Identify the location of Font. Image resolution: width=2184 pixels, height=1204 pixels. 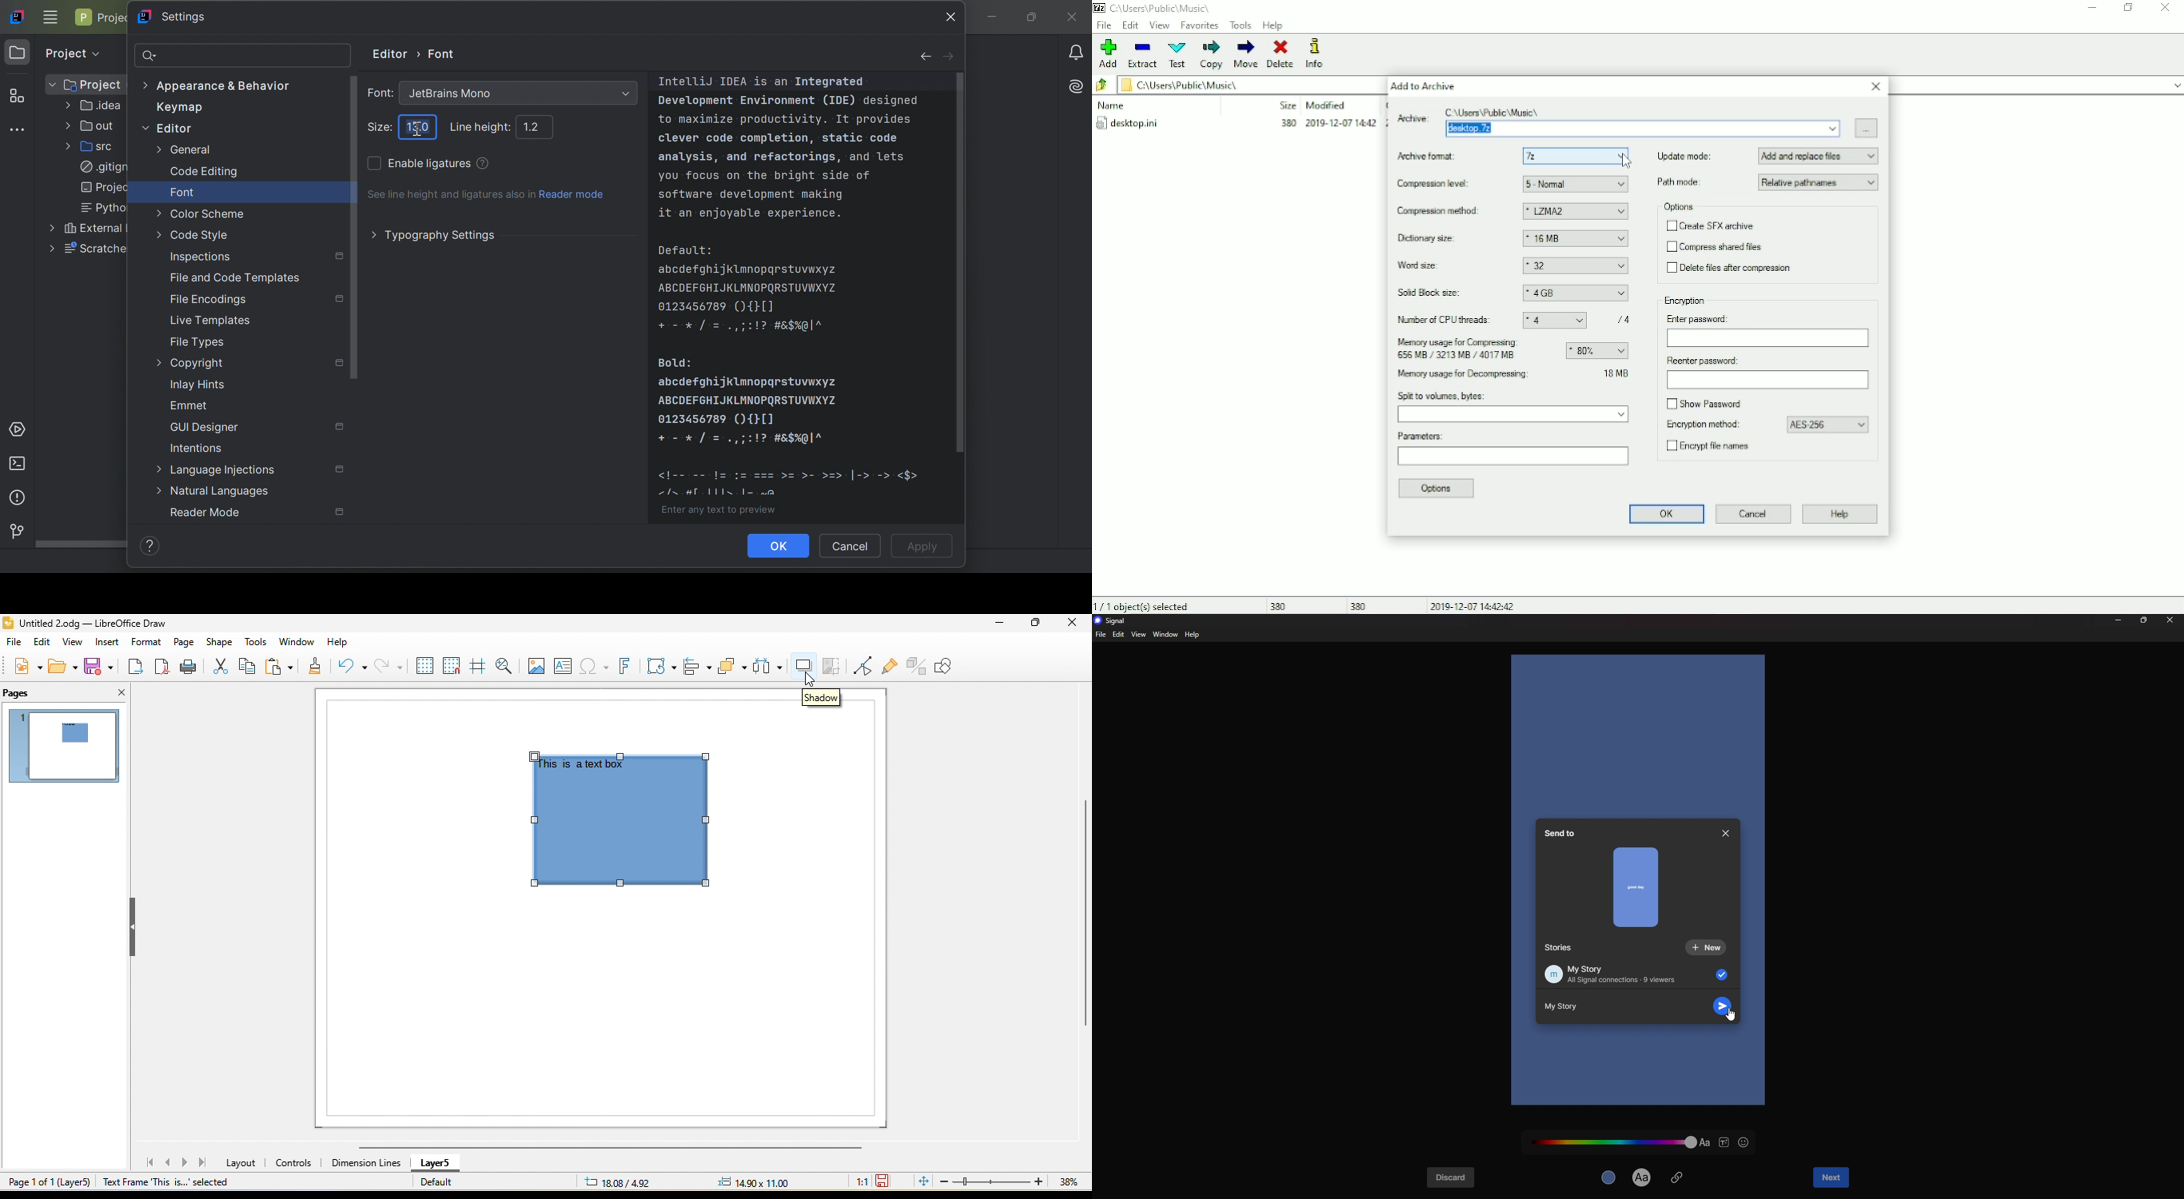
(444, 52).